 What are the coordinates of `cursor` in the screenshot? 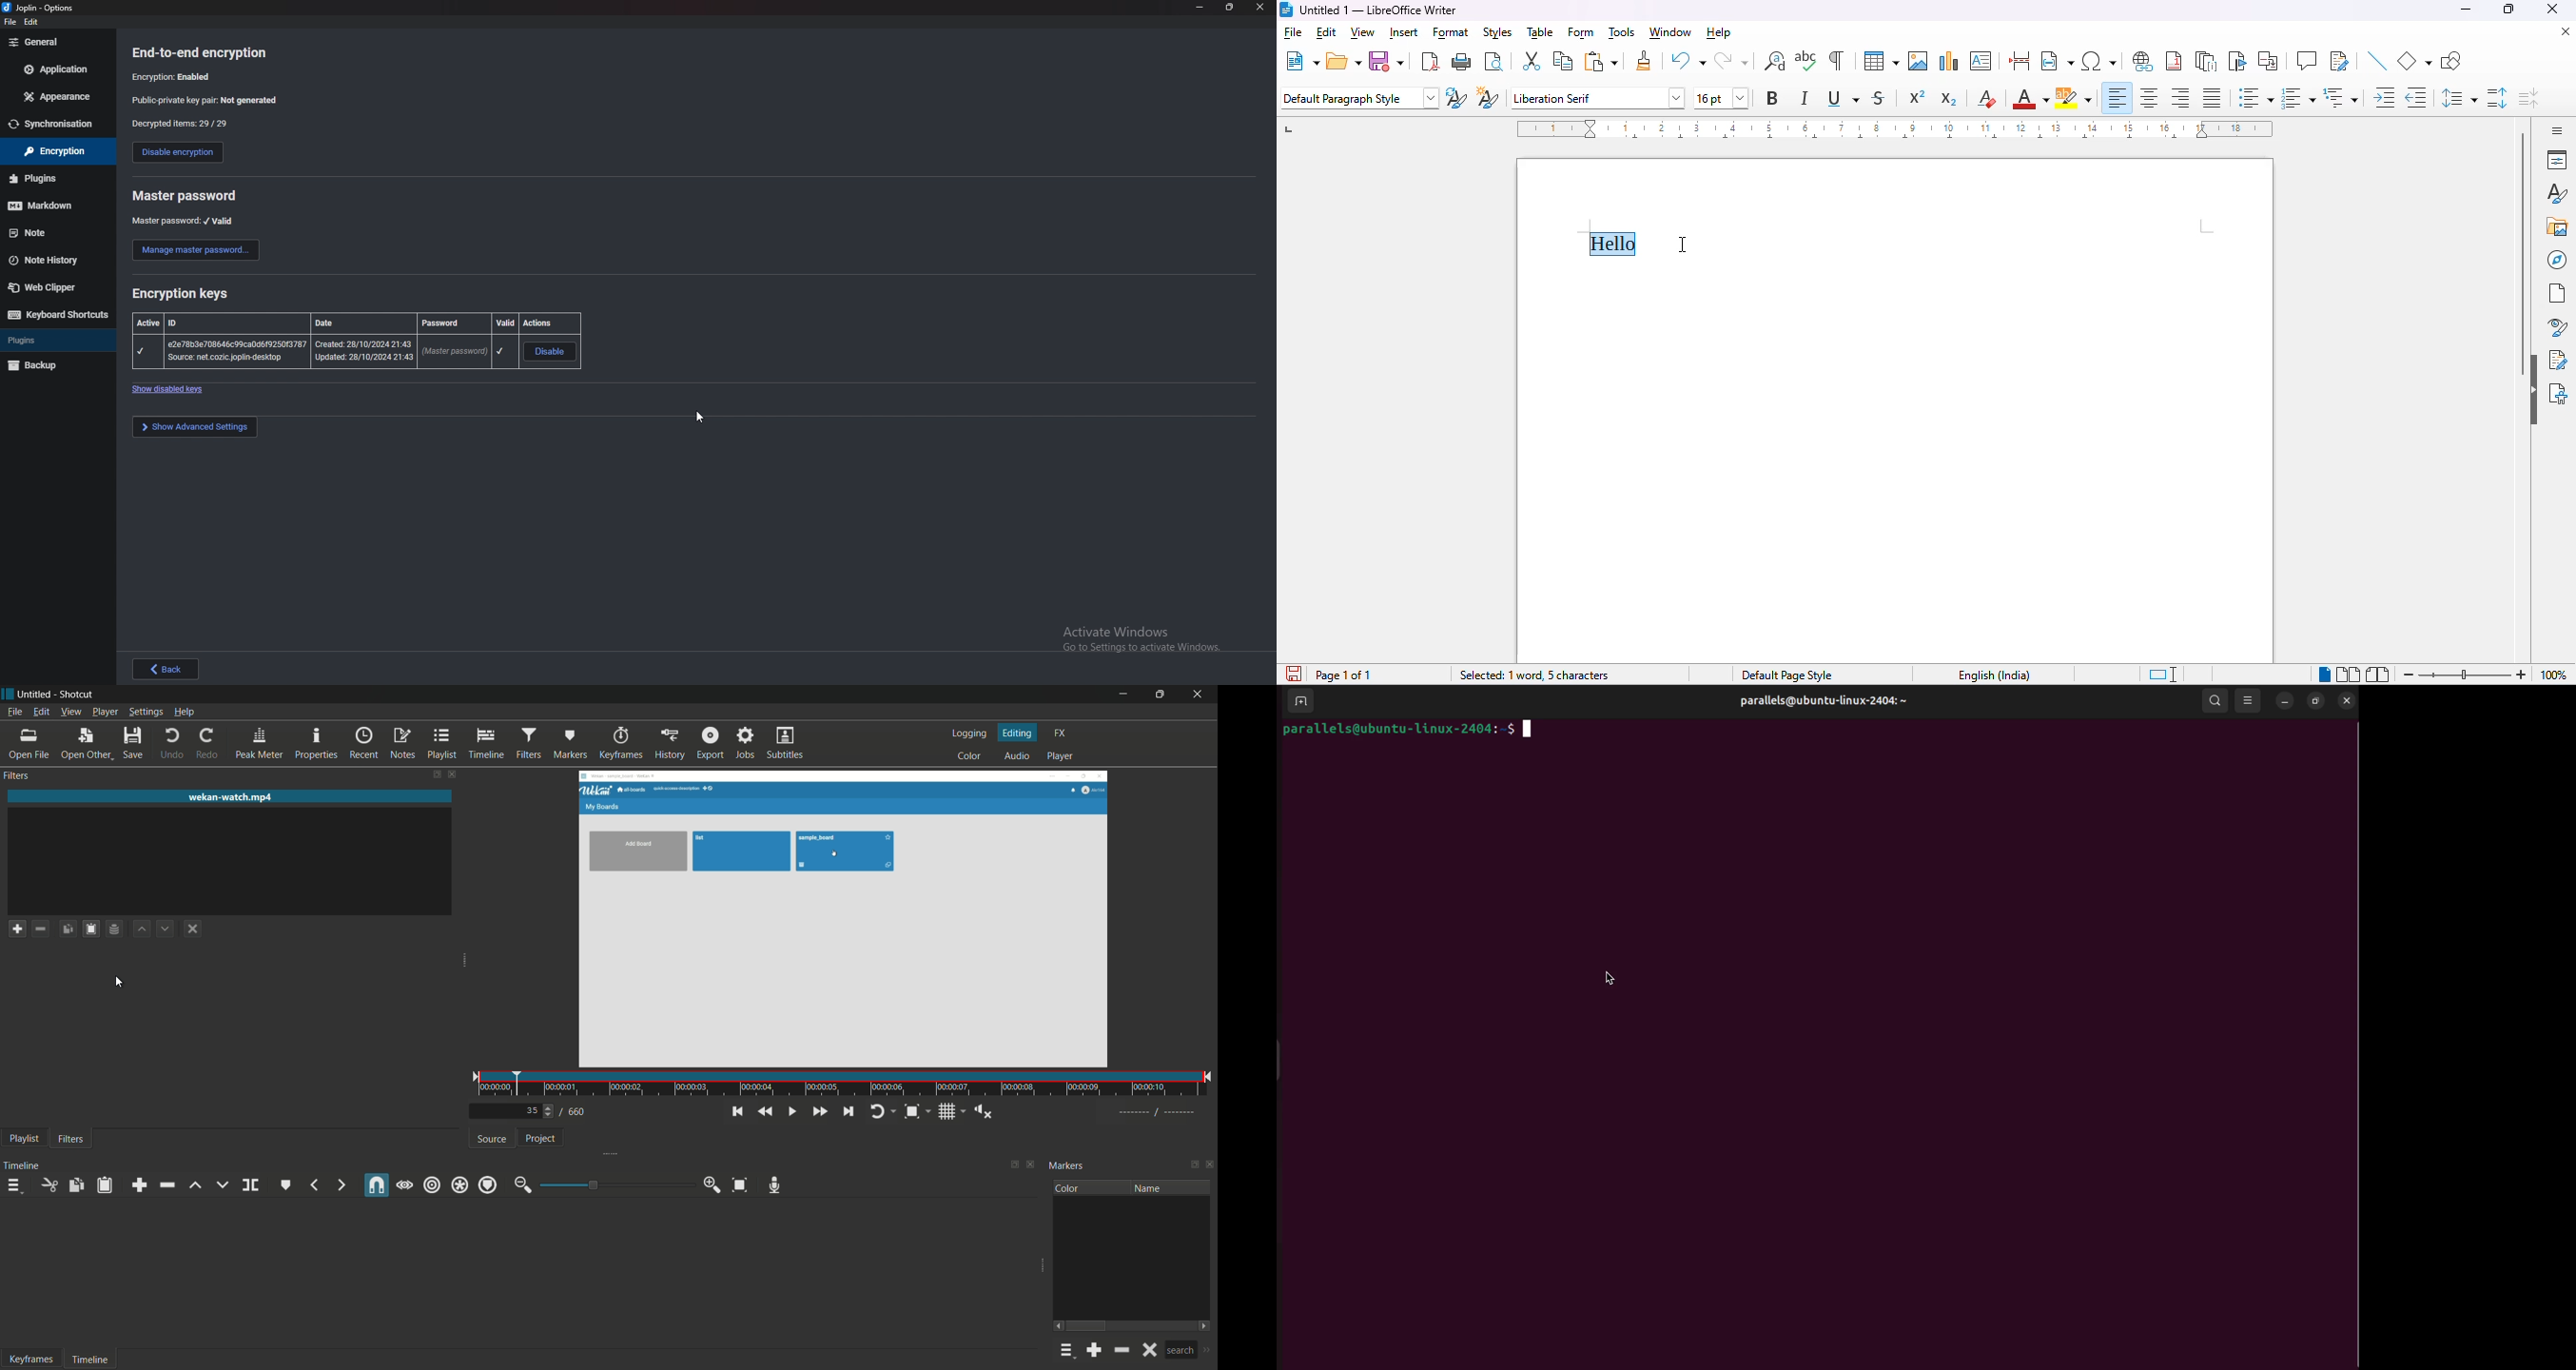 It's located at (696, 421).